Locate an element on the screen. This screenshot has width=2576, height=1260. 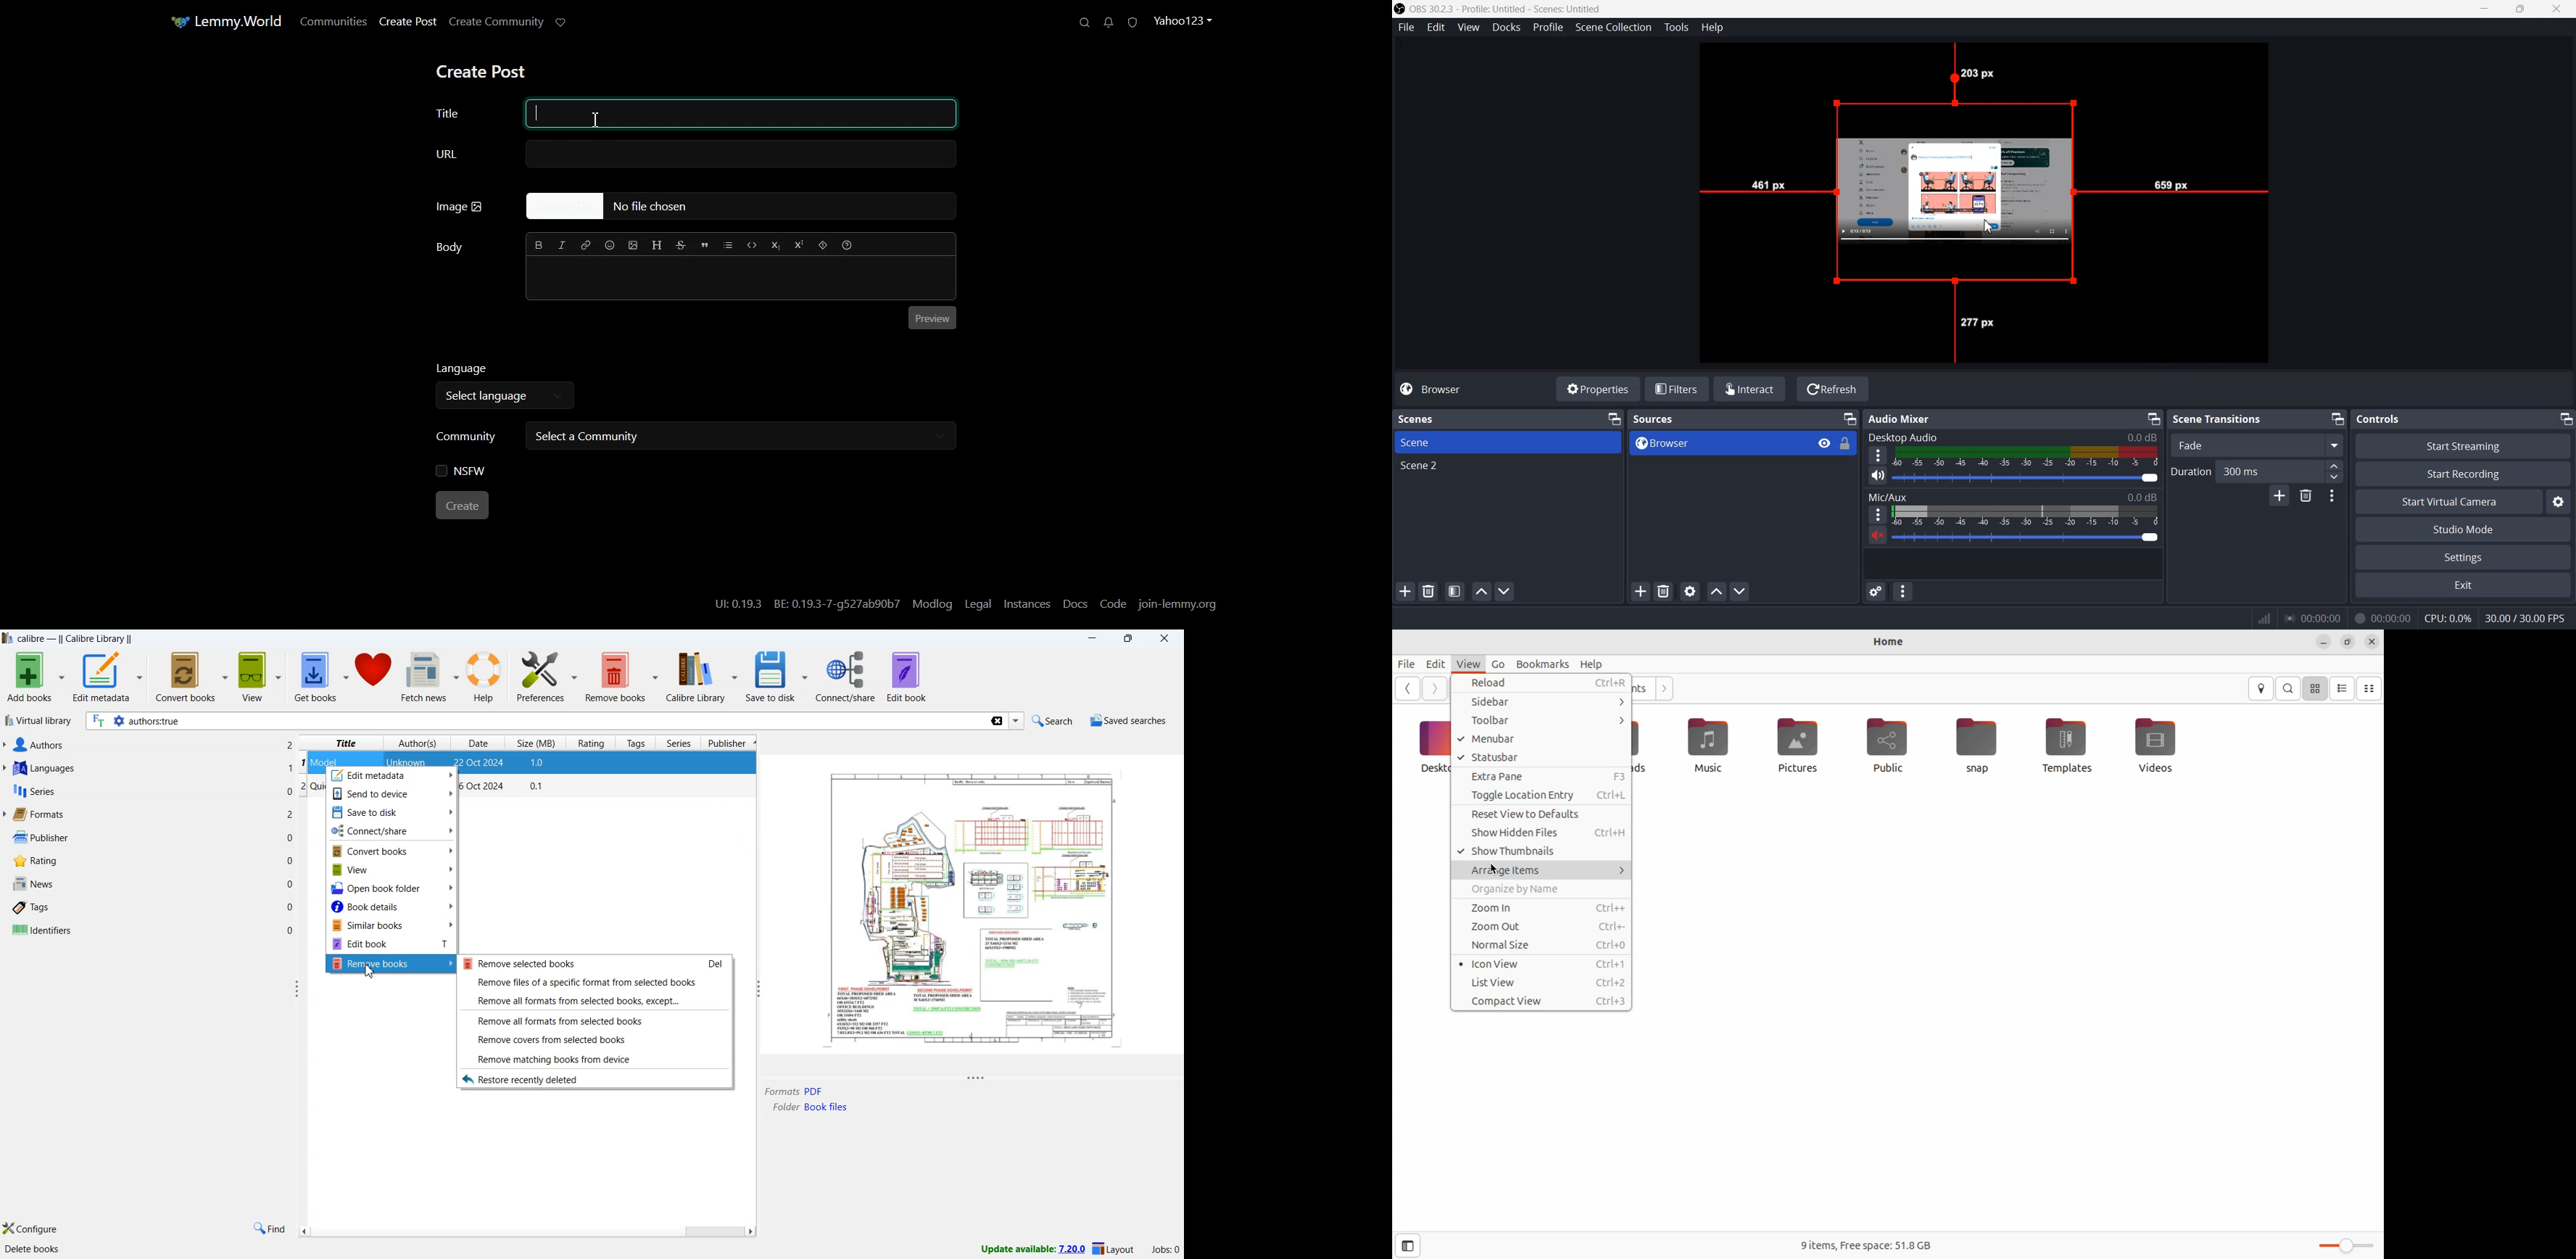
add books is located at coordinates (35, 677).